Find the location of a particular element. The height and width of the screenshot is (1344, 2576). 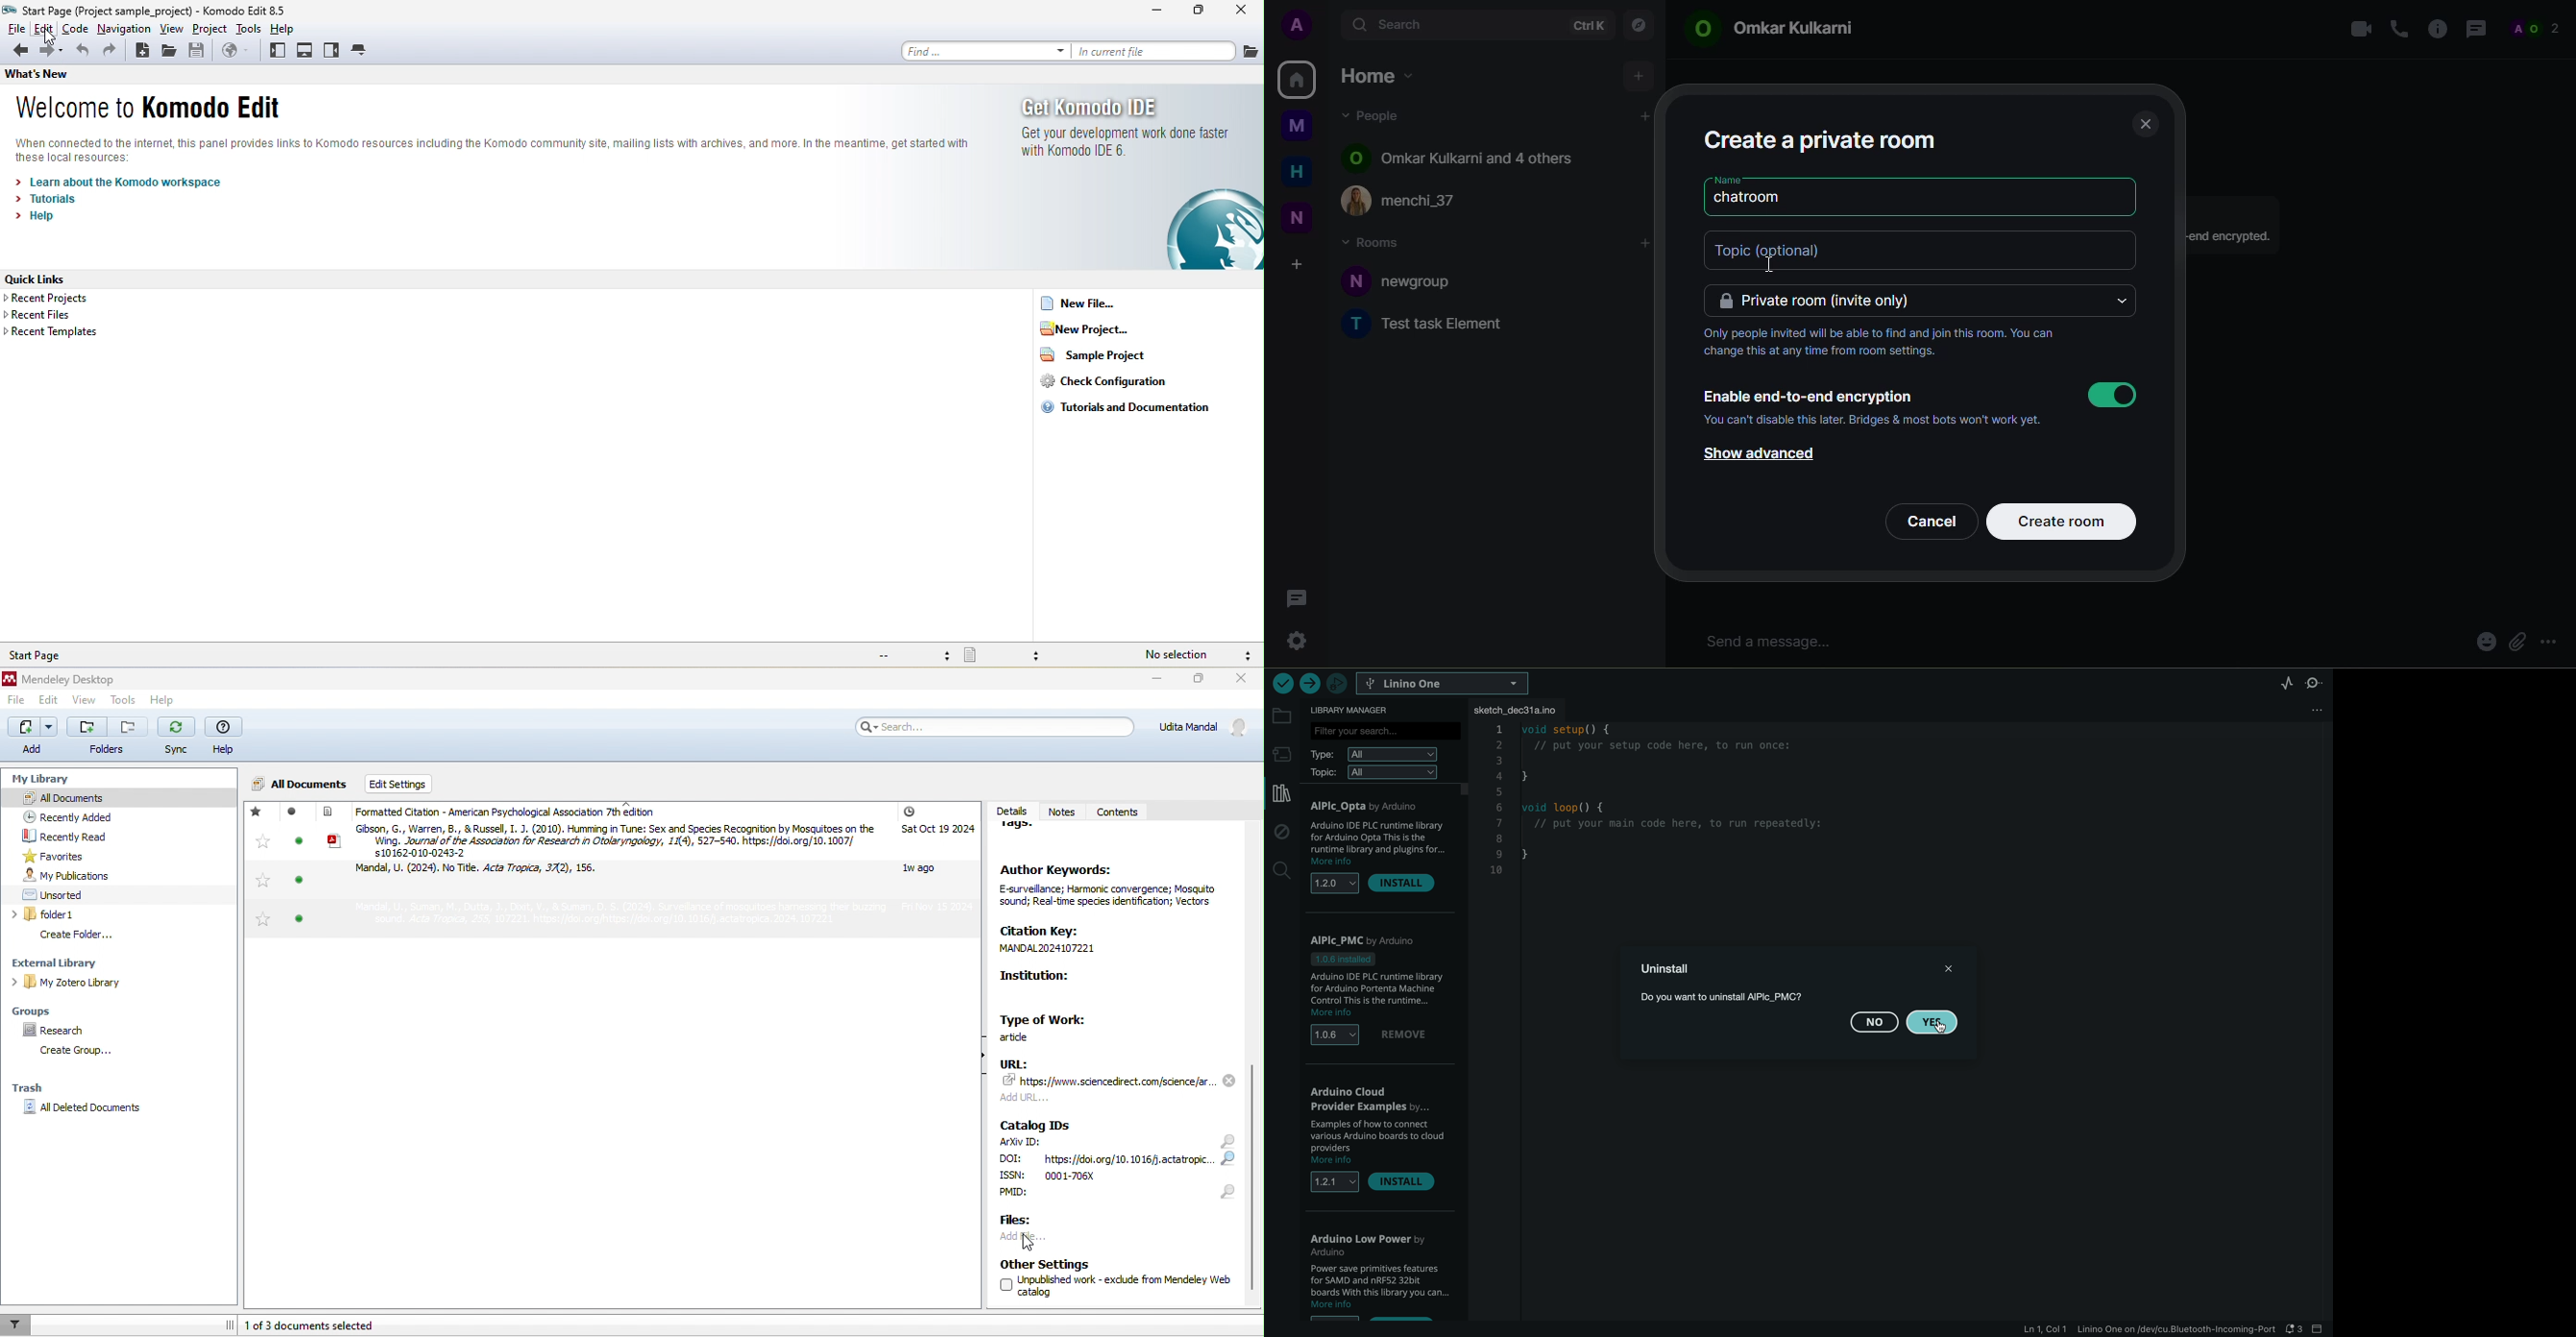

private room (invite only) is located at coordinates (1821, 300).